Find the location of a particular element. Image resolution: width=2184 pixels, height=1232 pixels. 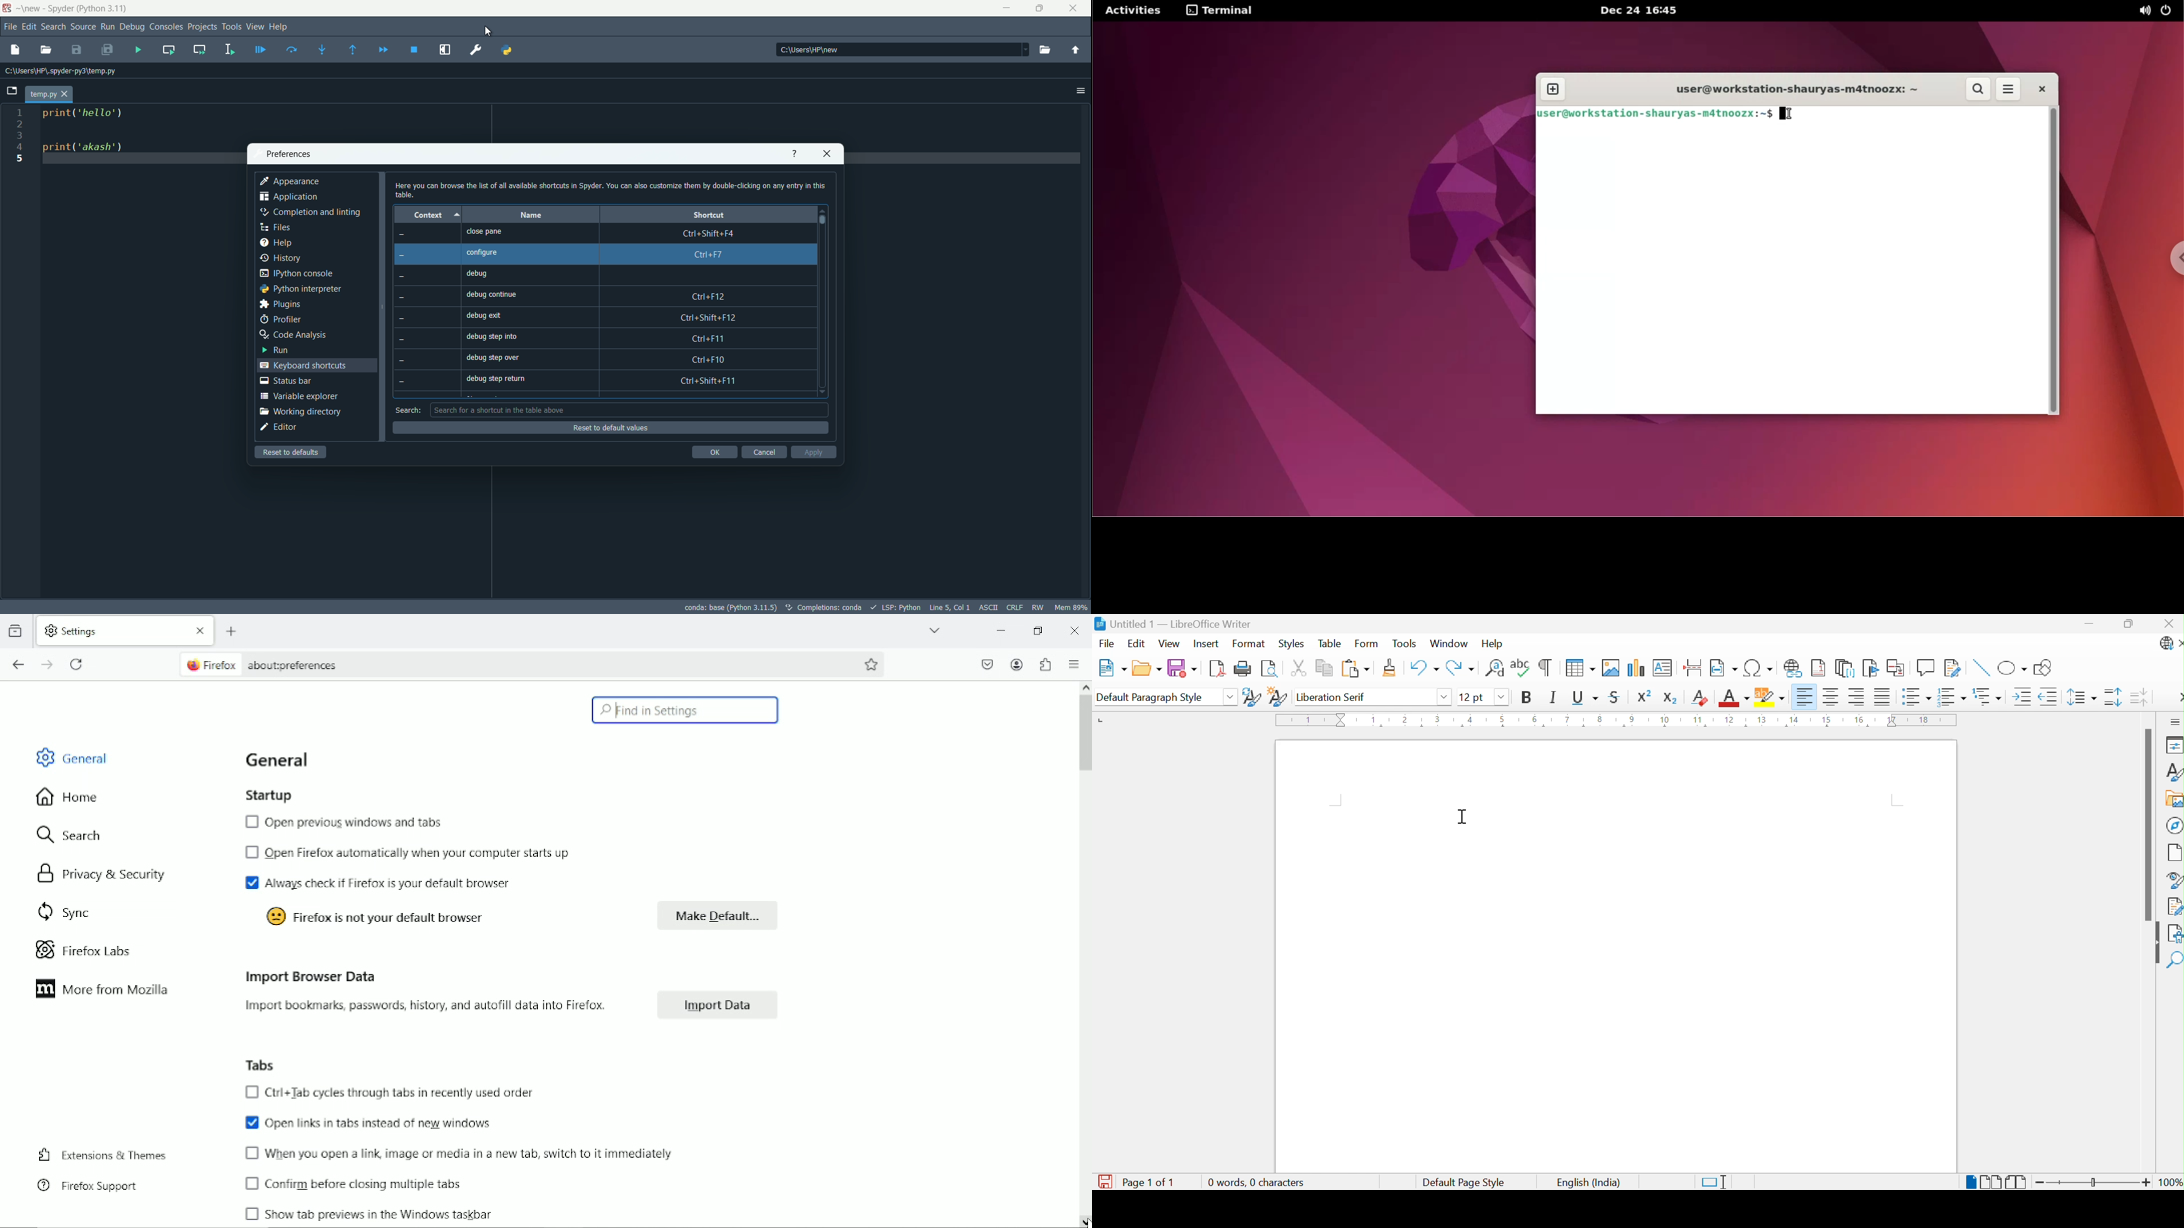

Single-page View is located at coordinates (1967, 1181).